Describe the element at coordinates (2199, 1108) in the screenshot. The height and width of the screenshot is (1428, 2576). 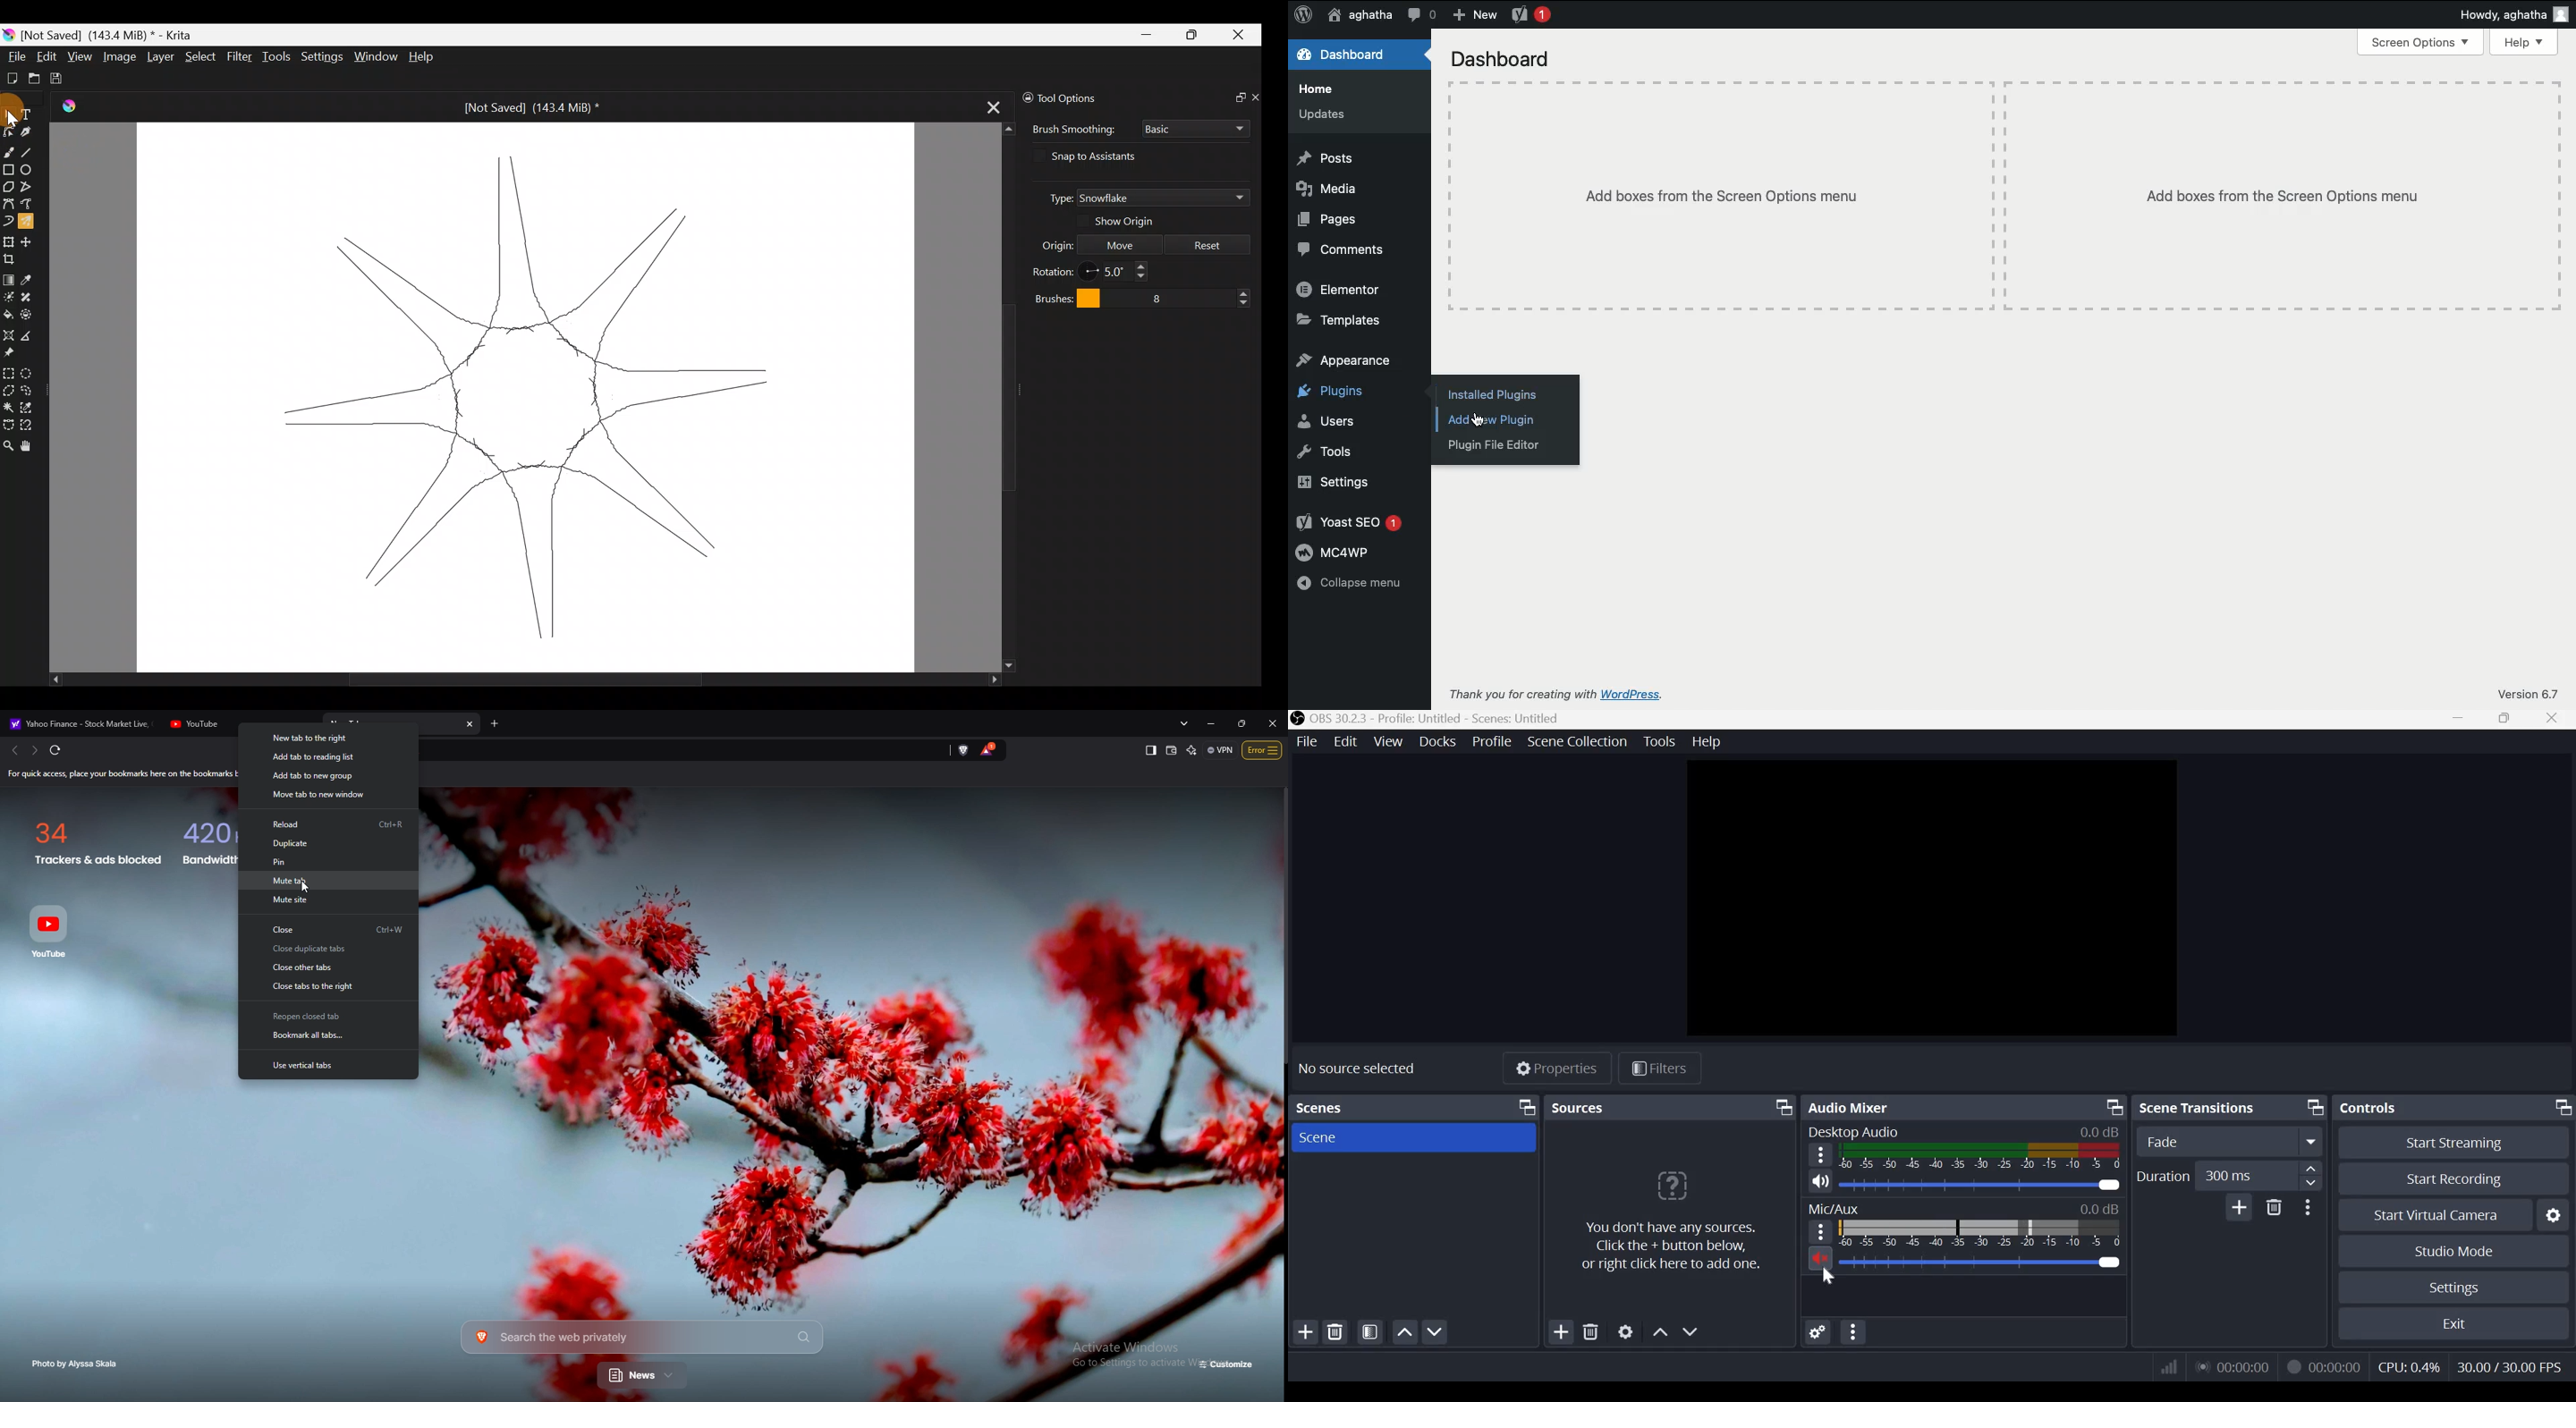
I see `Scene transitions` at that location.